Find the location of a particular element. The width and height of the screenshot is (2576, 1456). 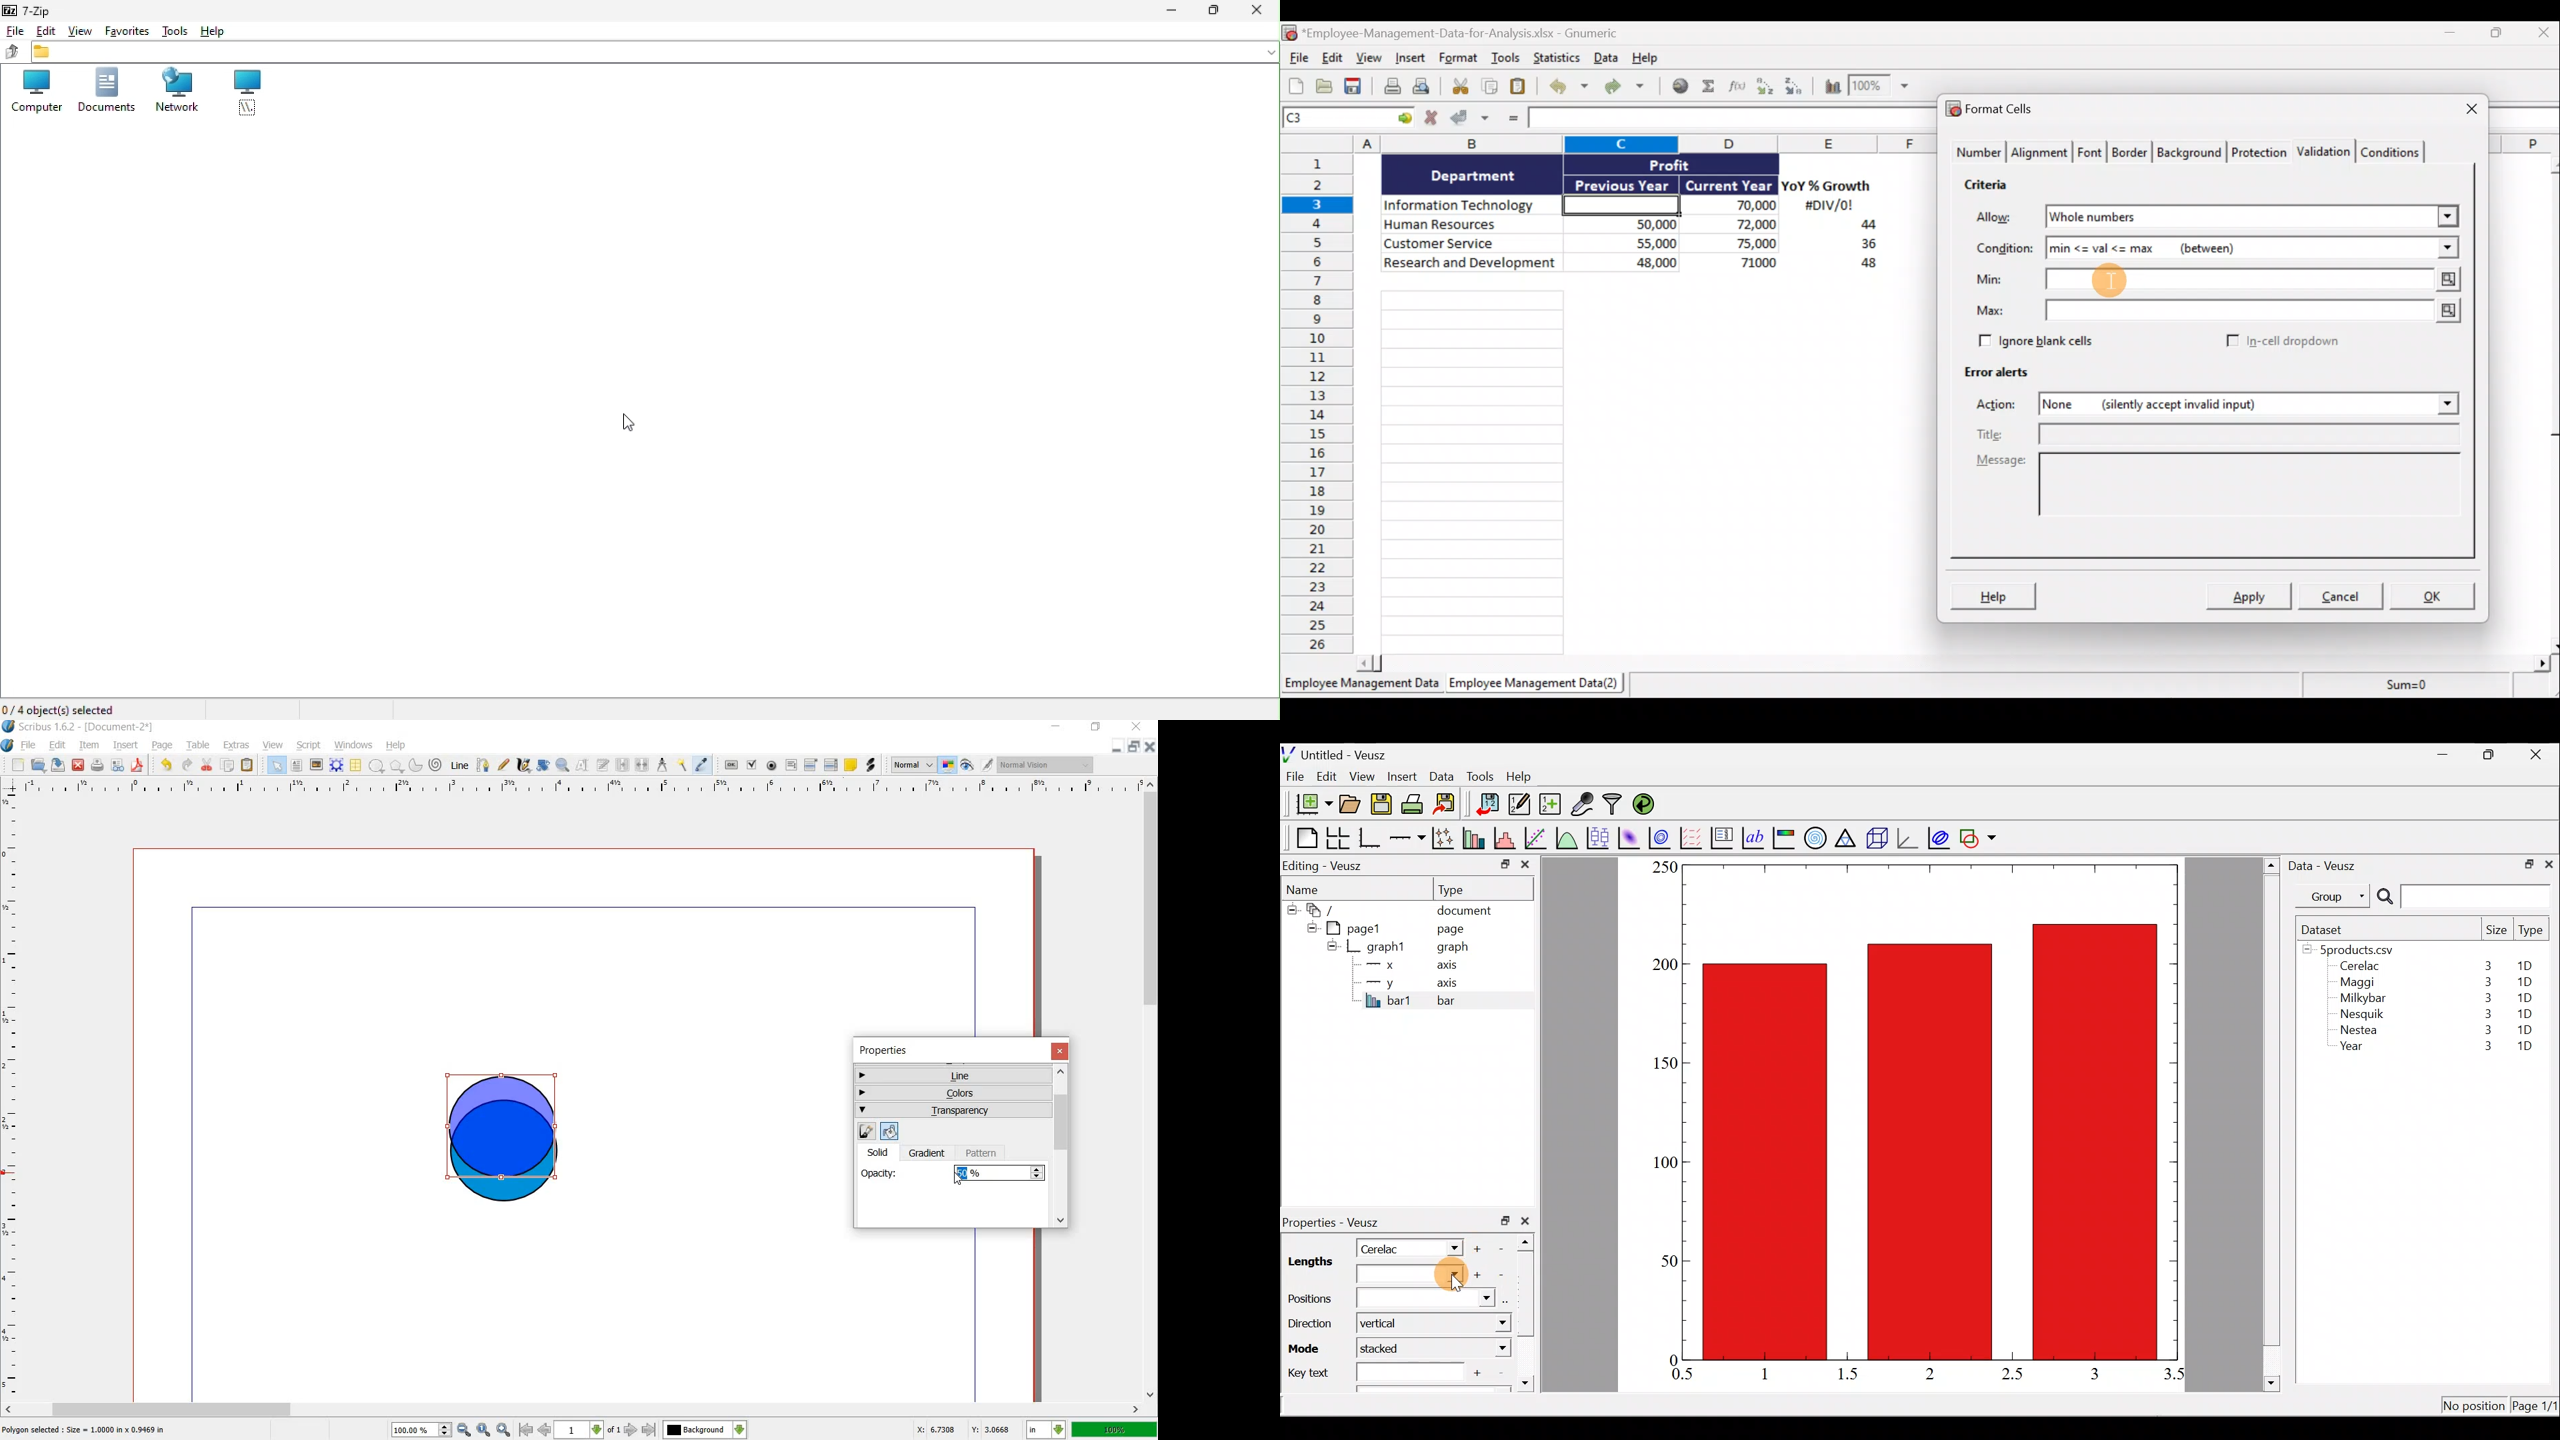

Employee Management Data(2) is located at coordinates (1531, 685).